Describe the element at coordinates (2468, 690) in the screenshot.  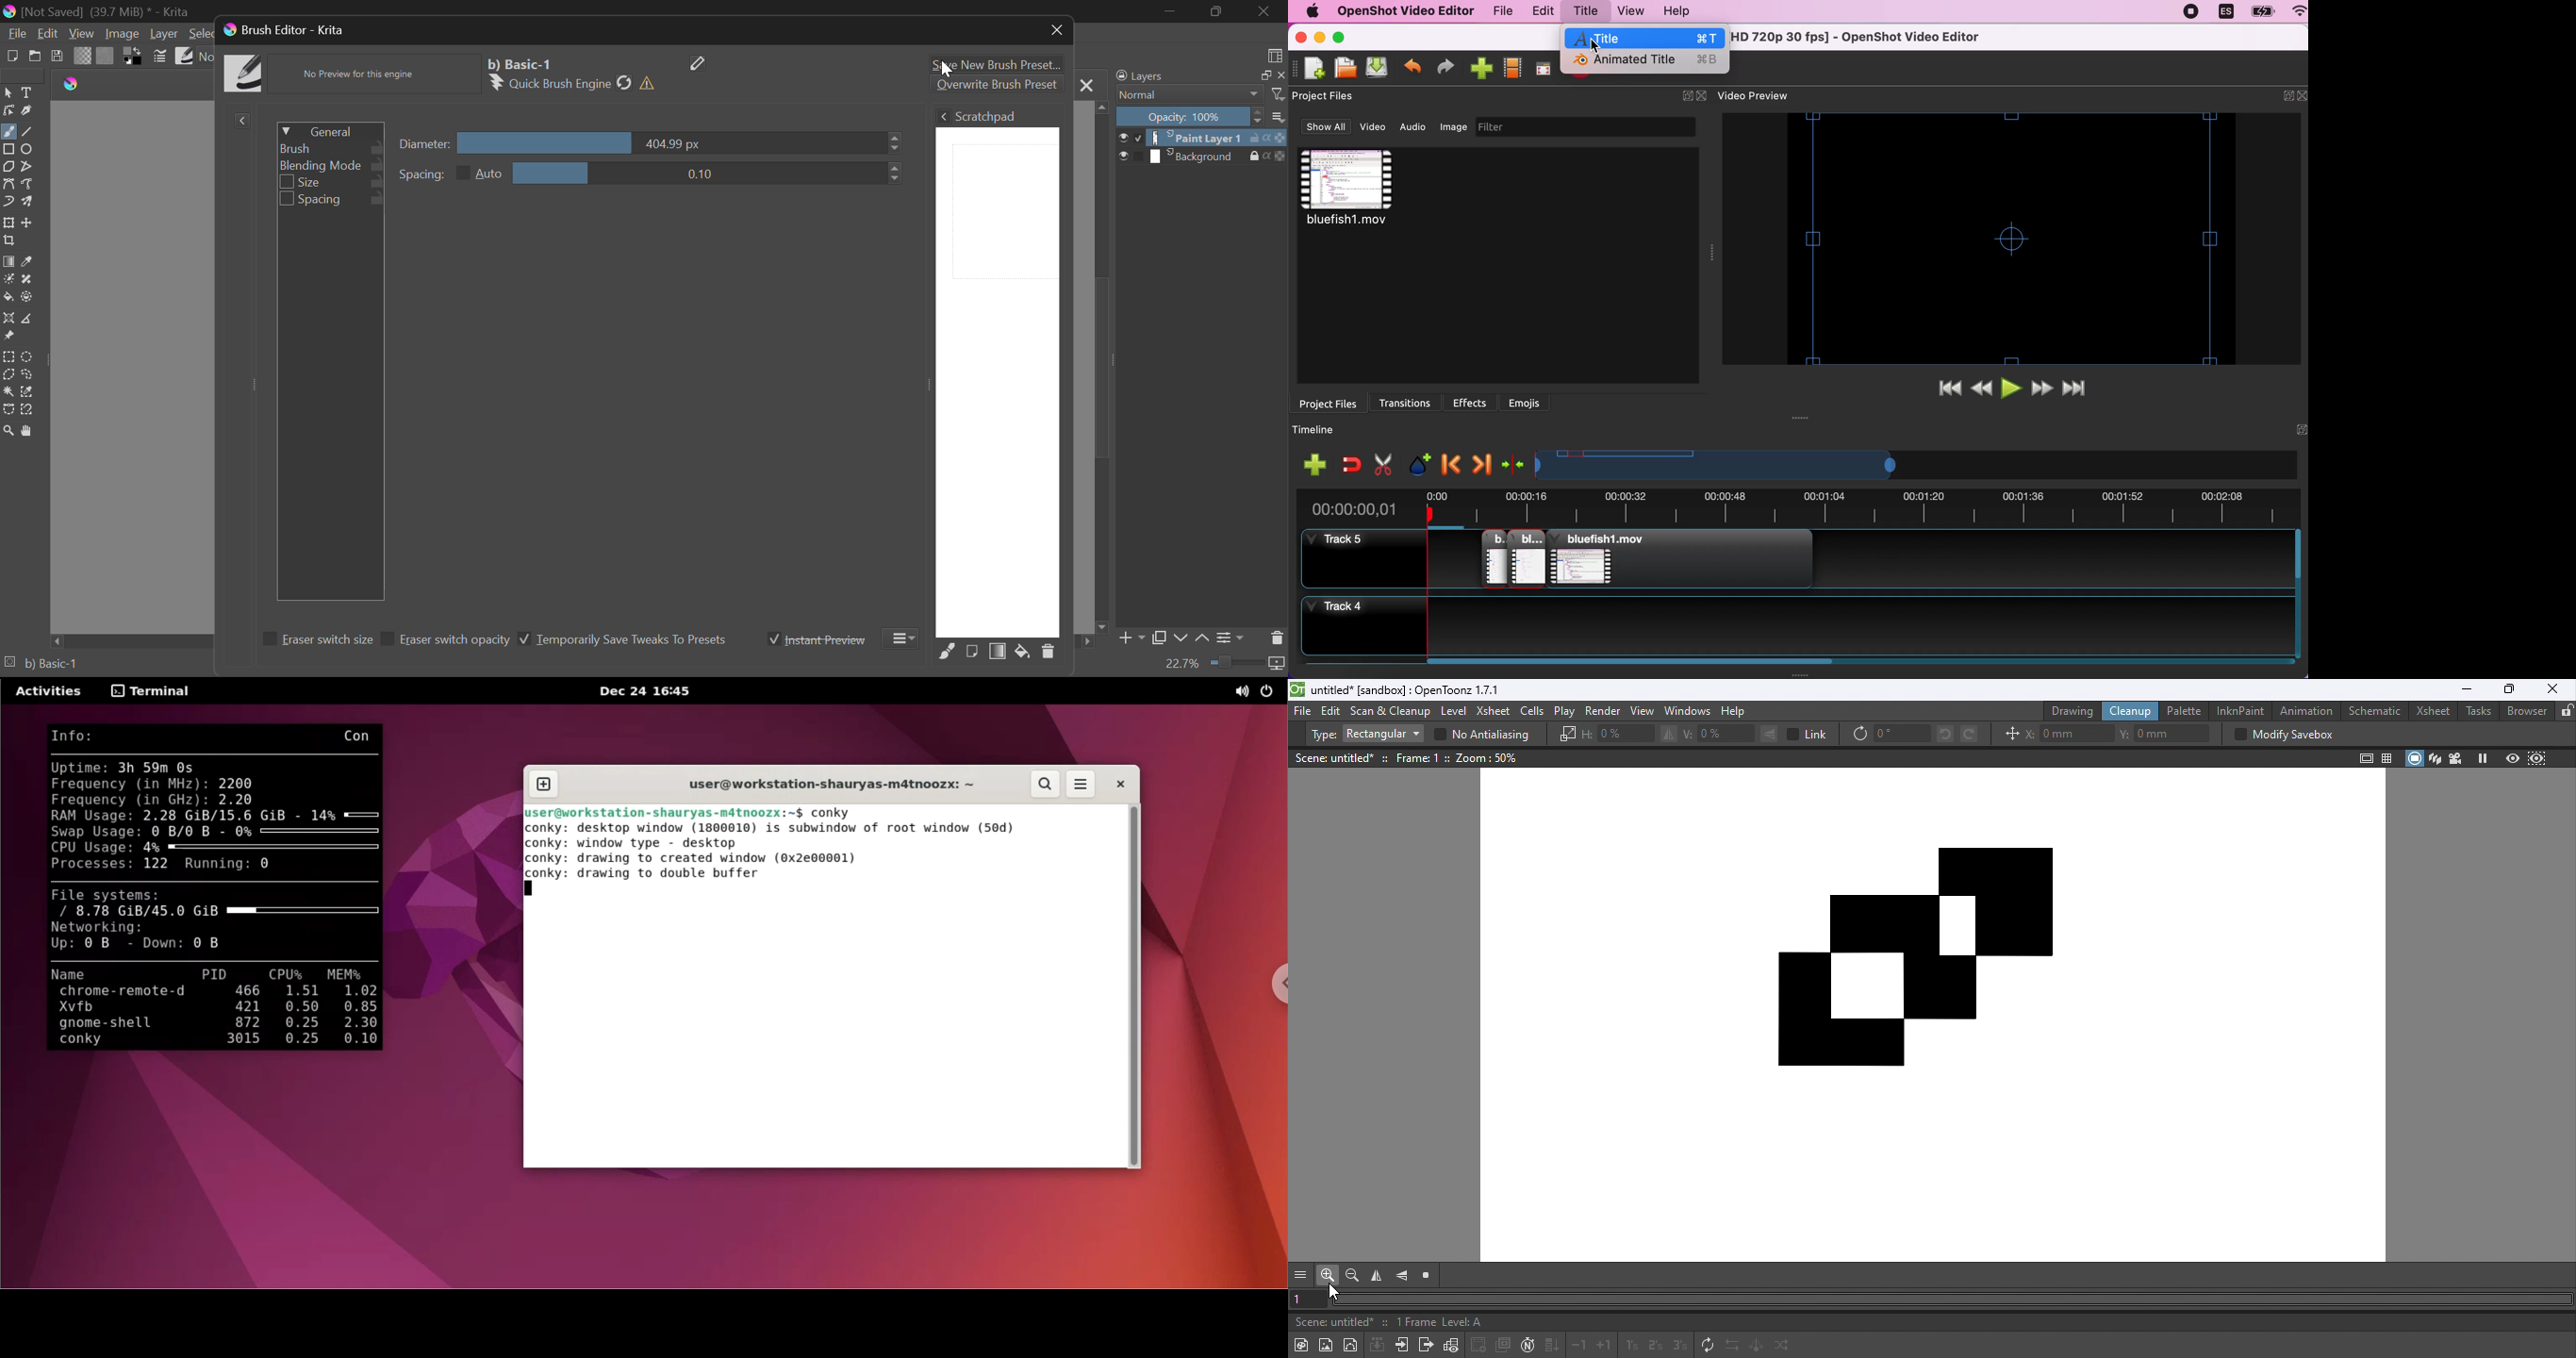
I see `Minimize` at that location.